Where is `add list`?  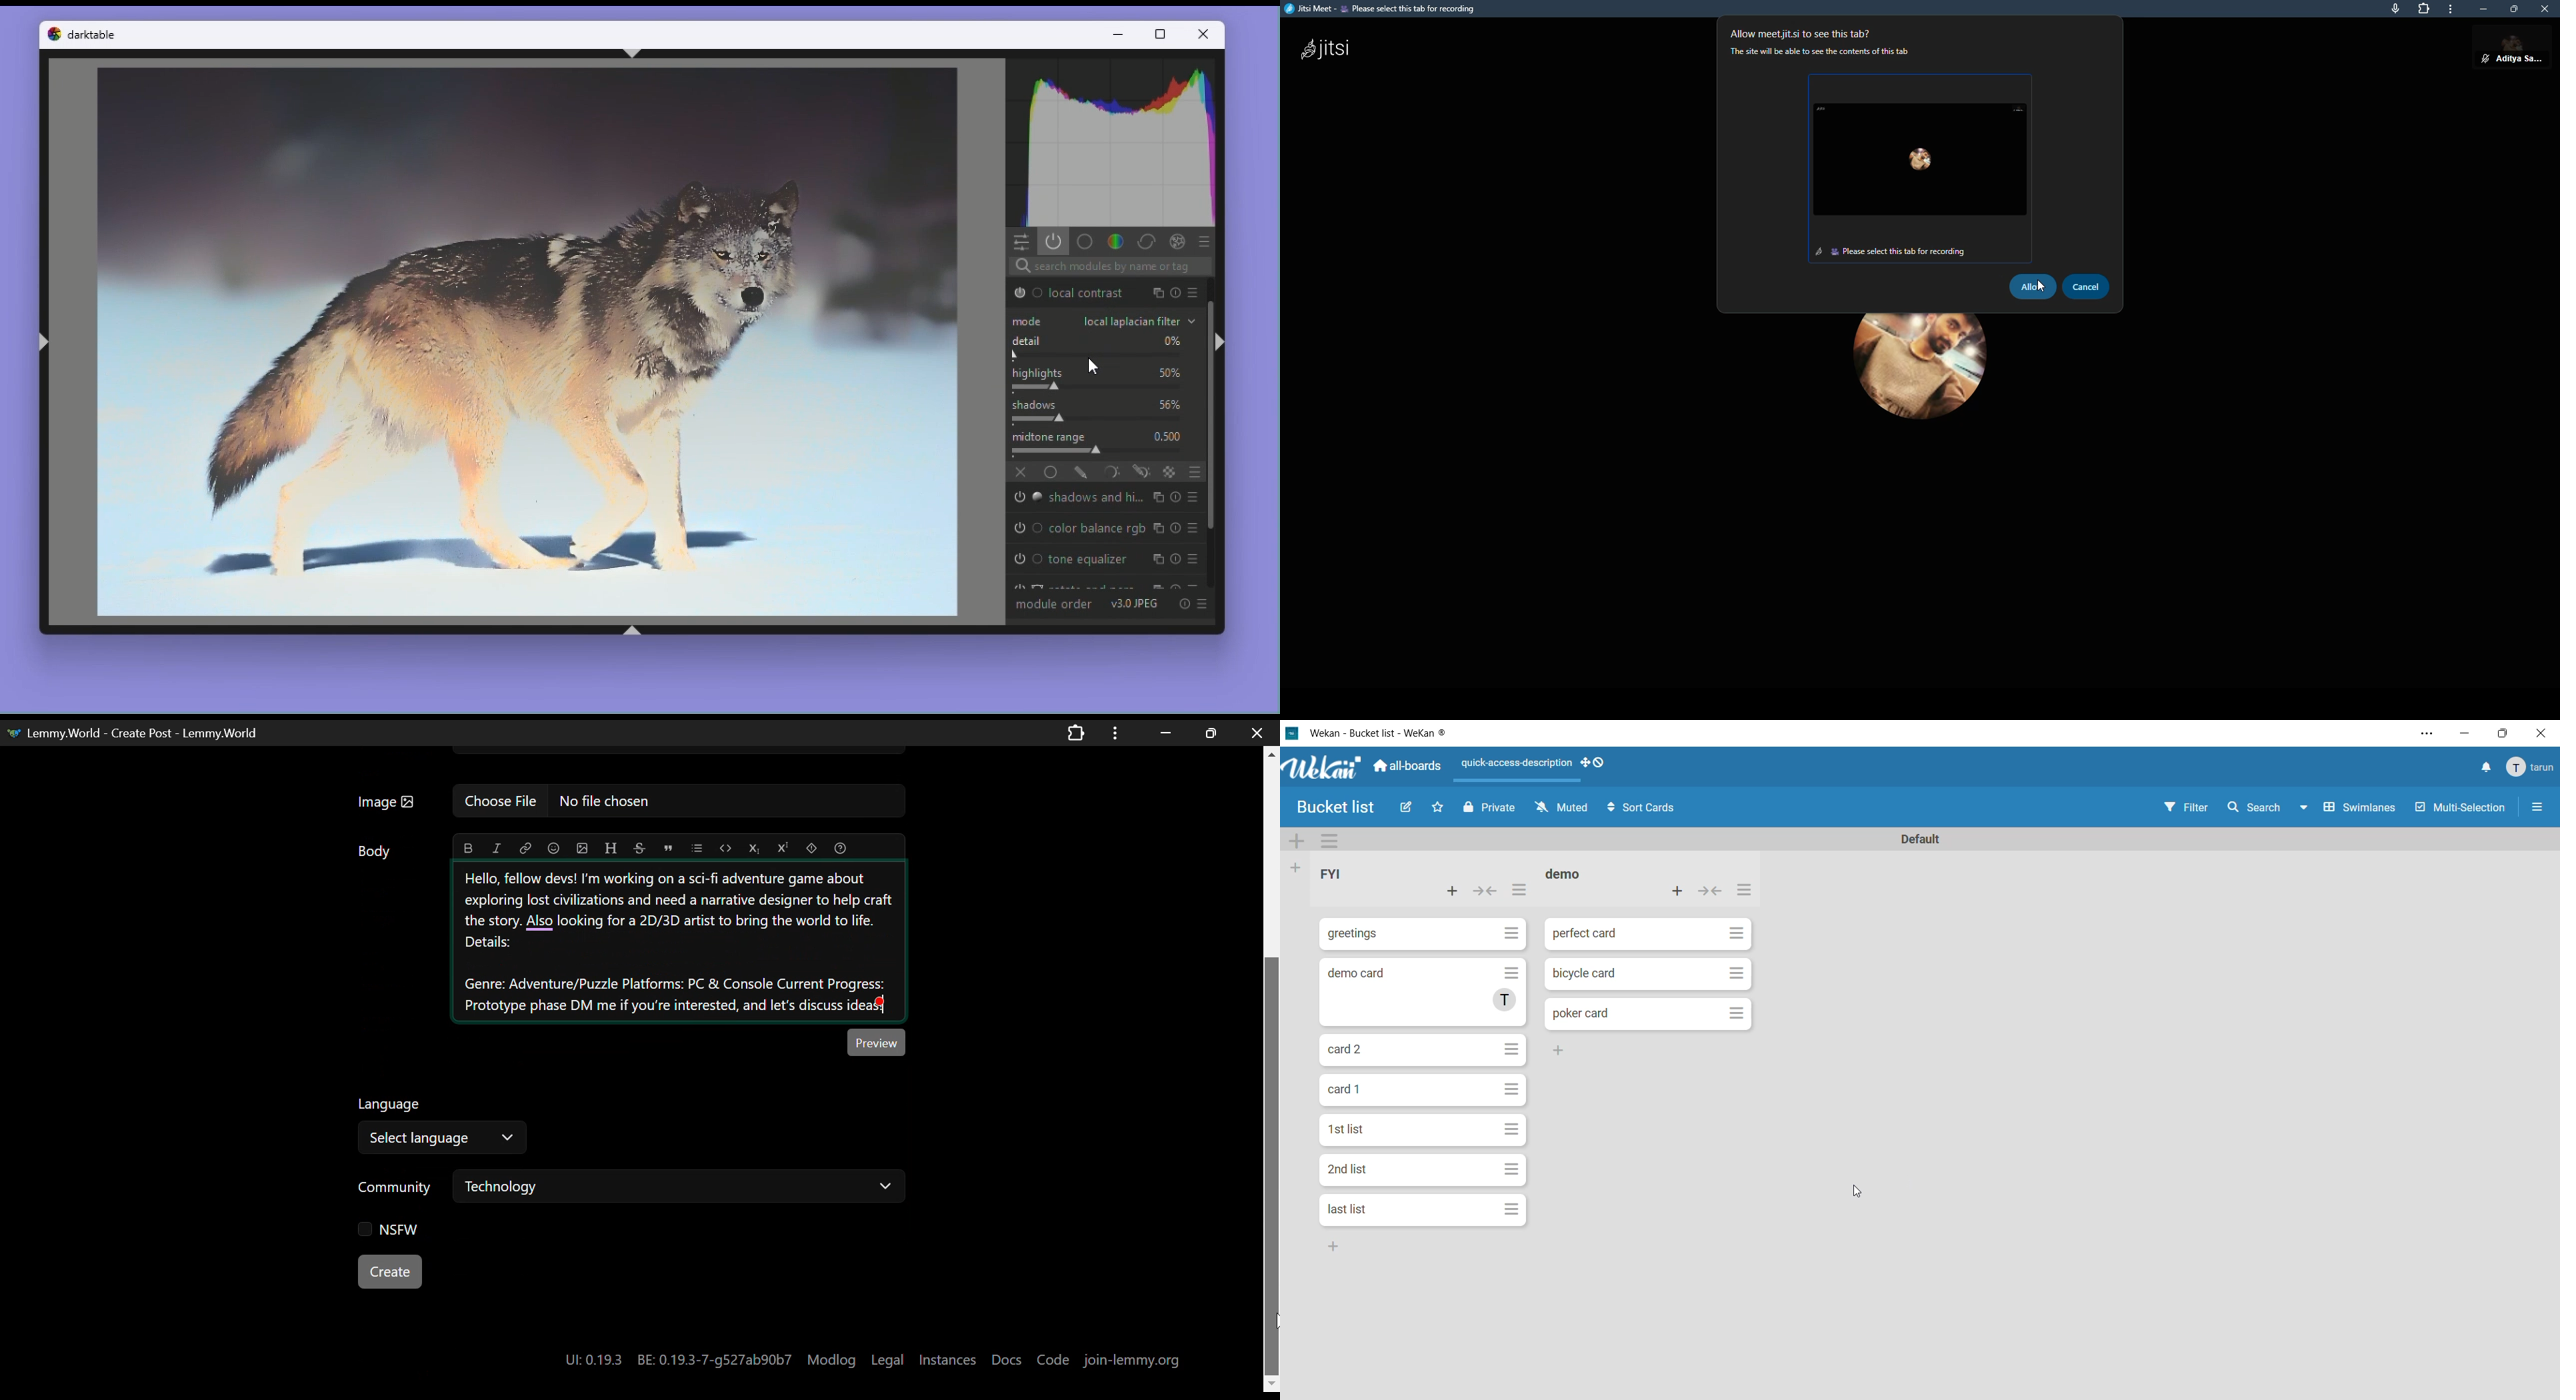 add list is located at coordinates (1295, 869).